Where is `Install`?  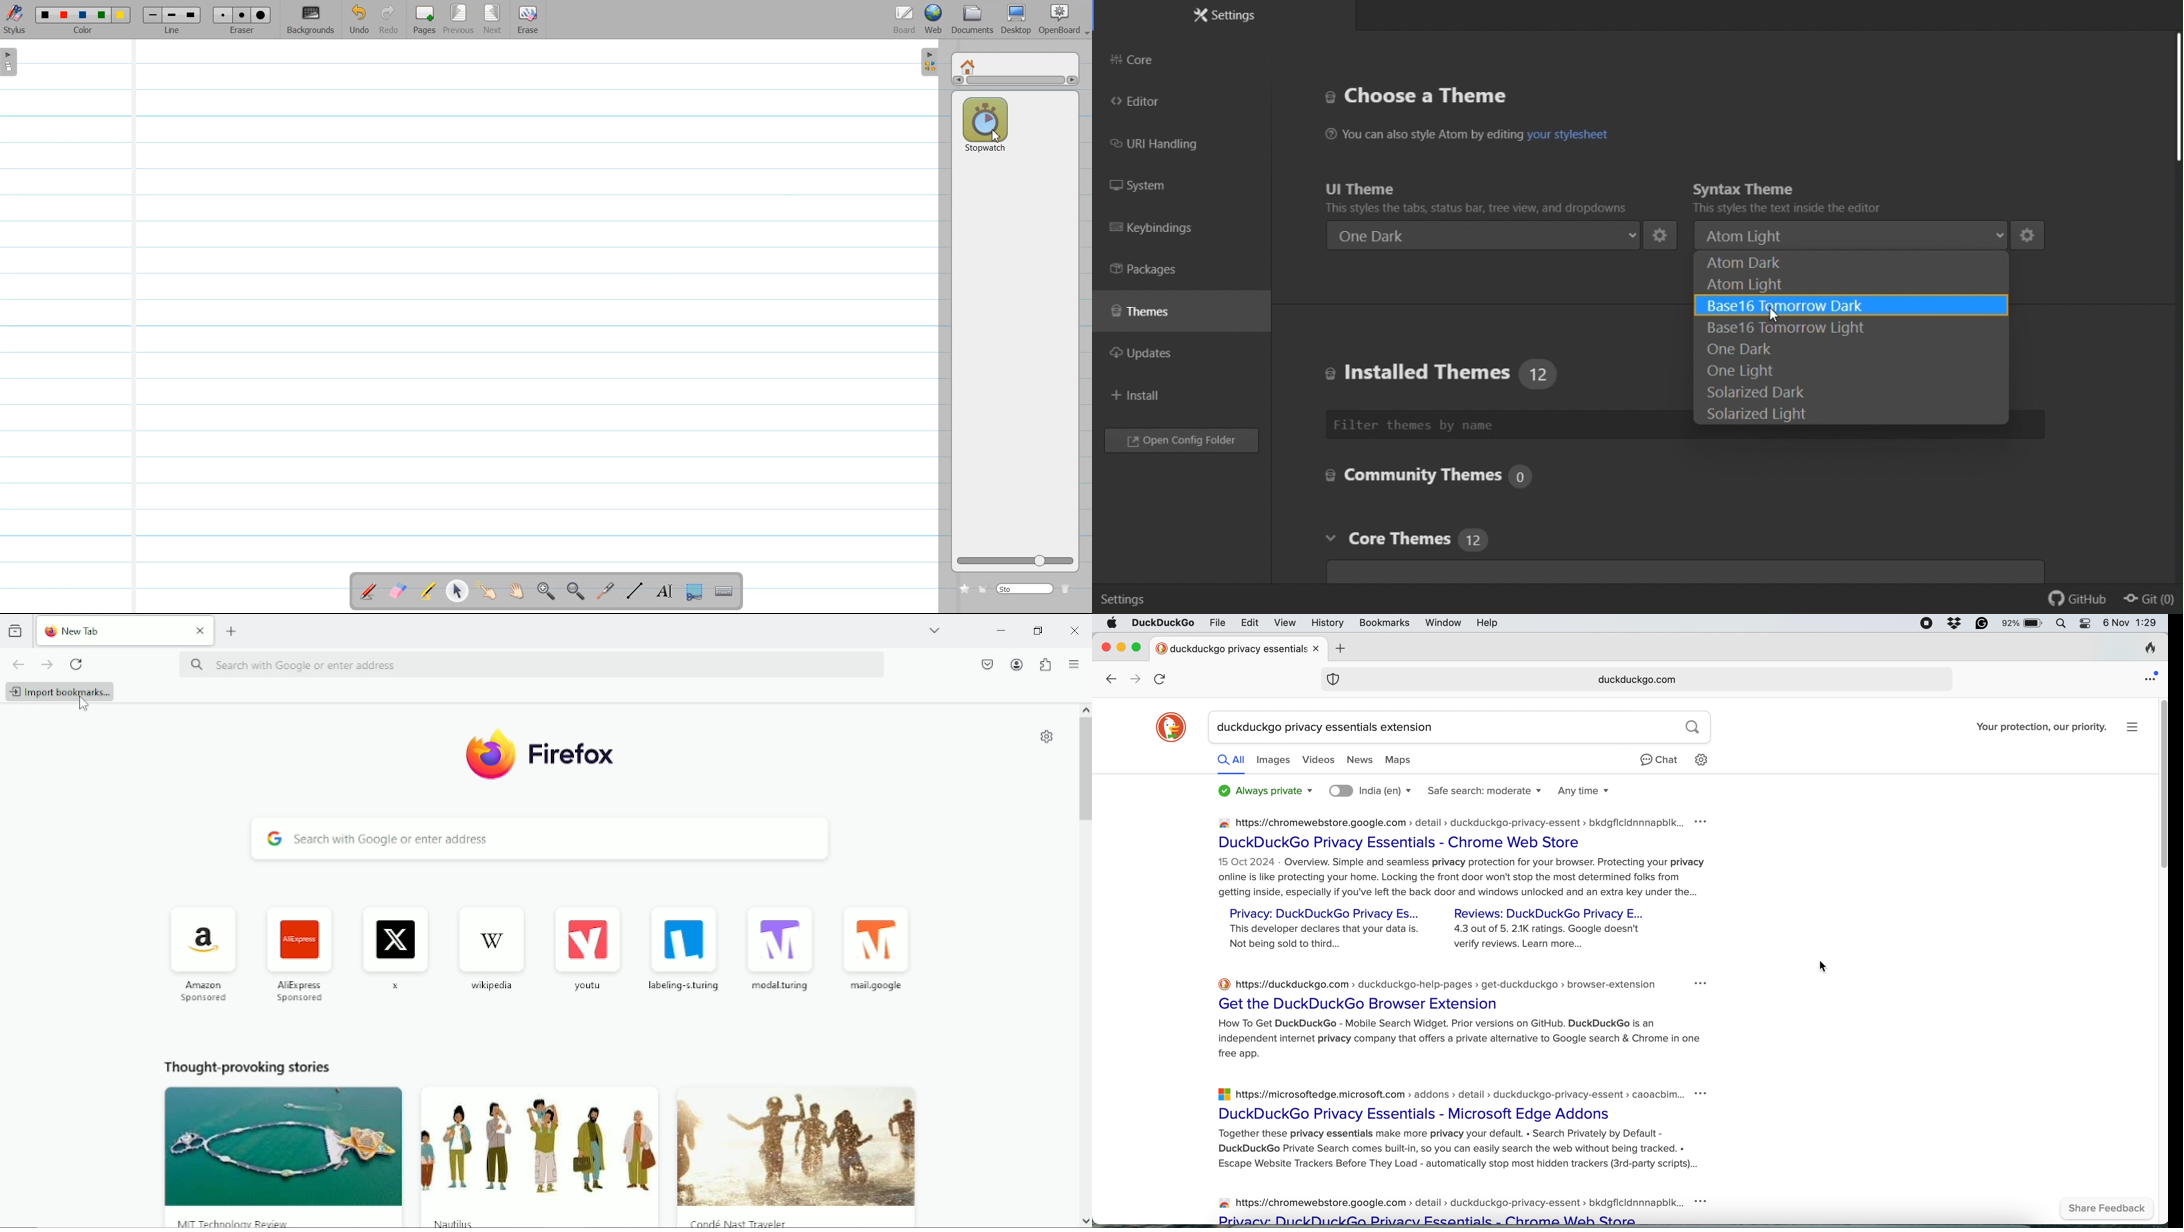
Install is located at coordinates (1148, 393).